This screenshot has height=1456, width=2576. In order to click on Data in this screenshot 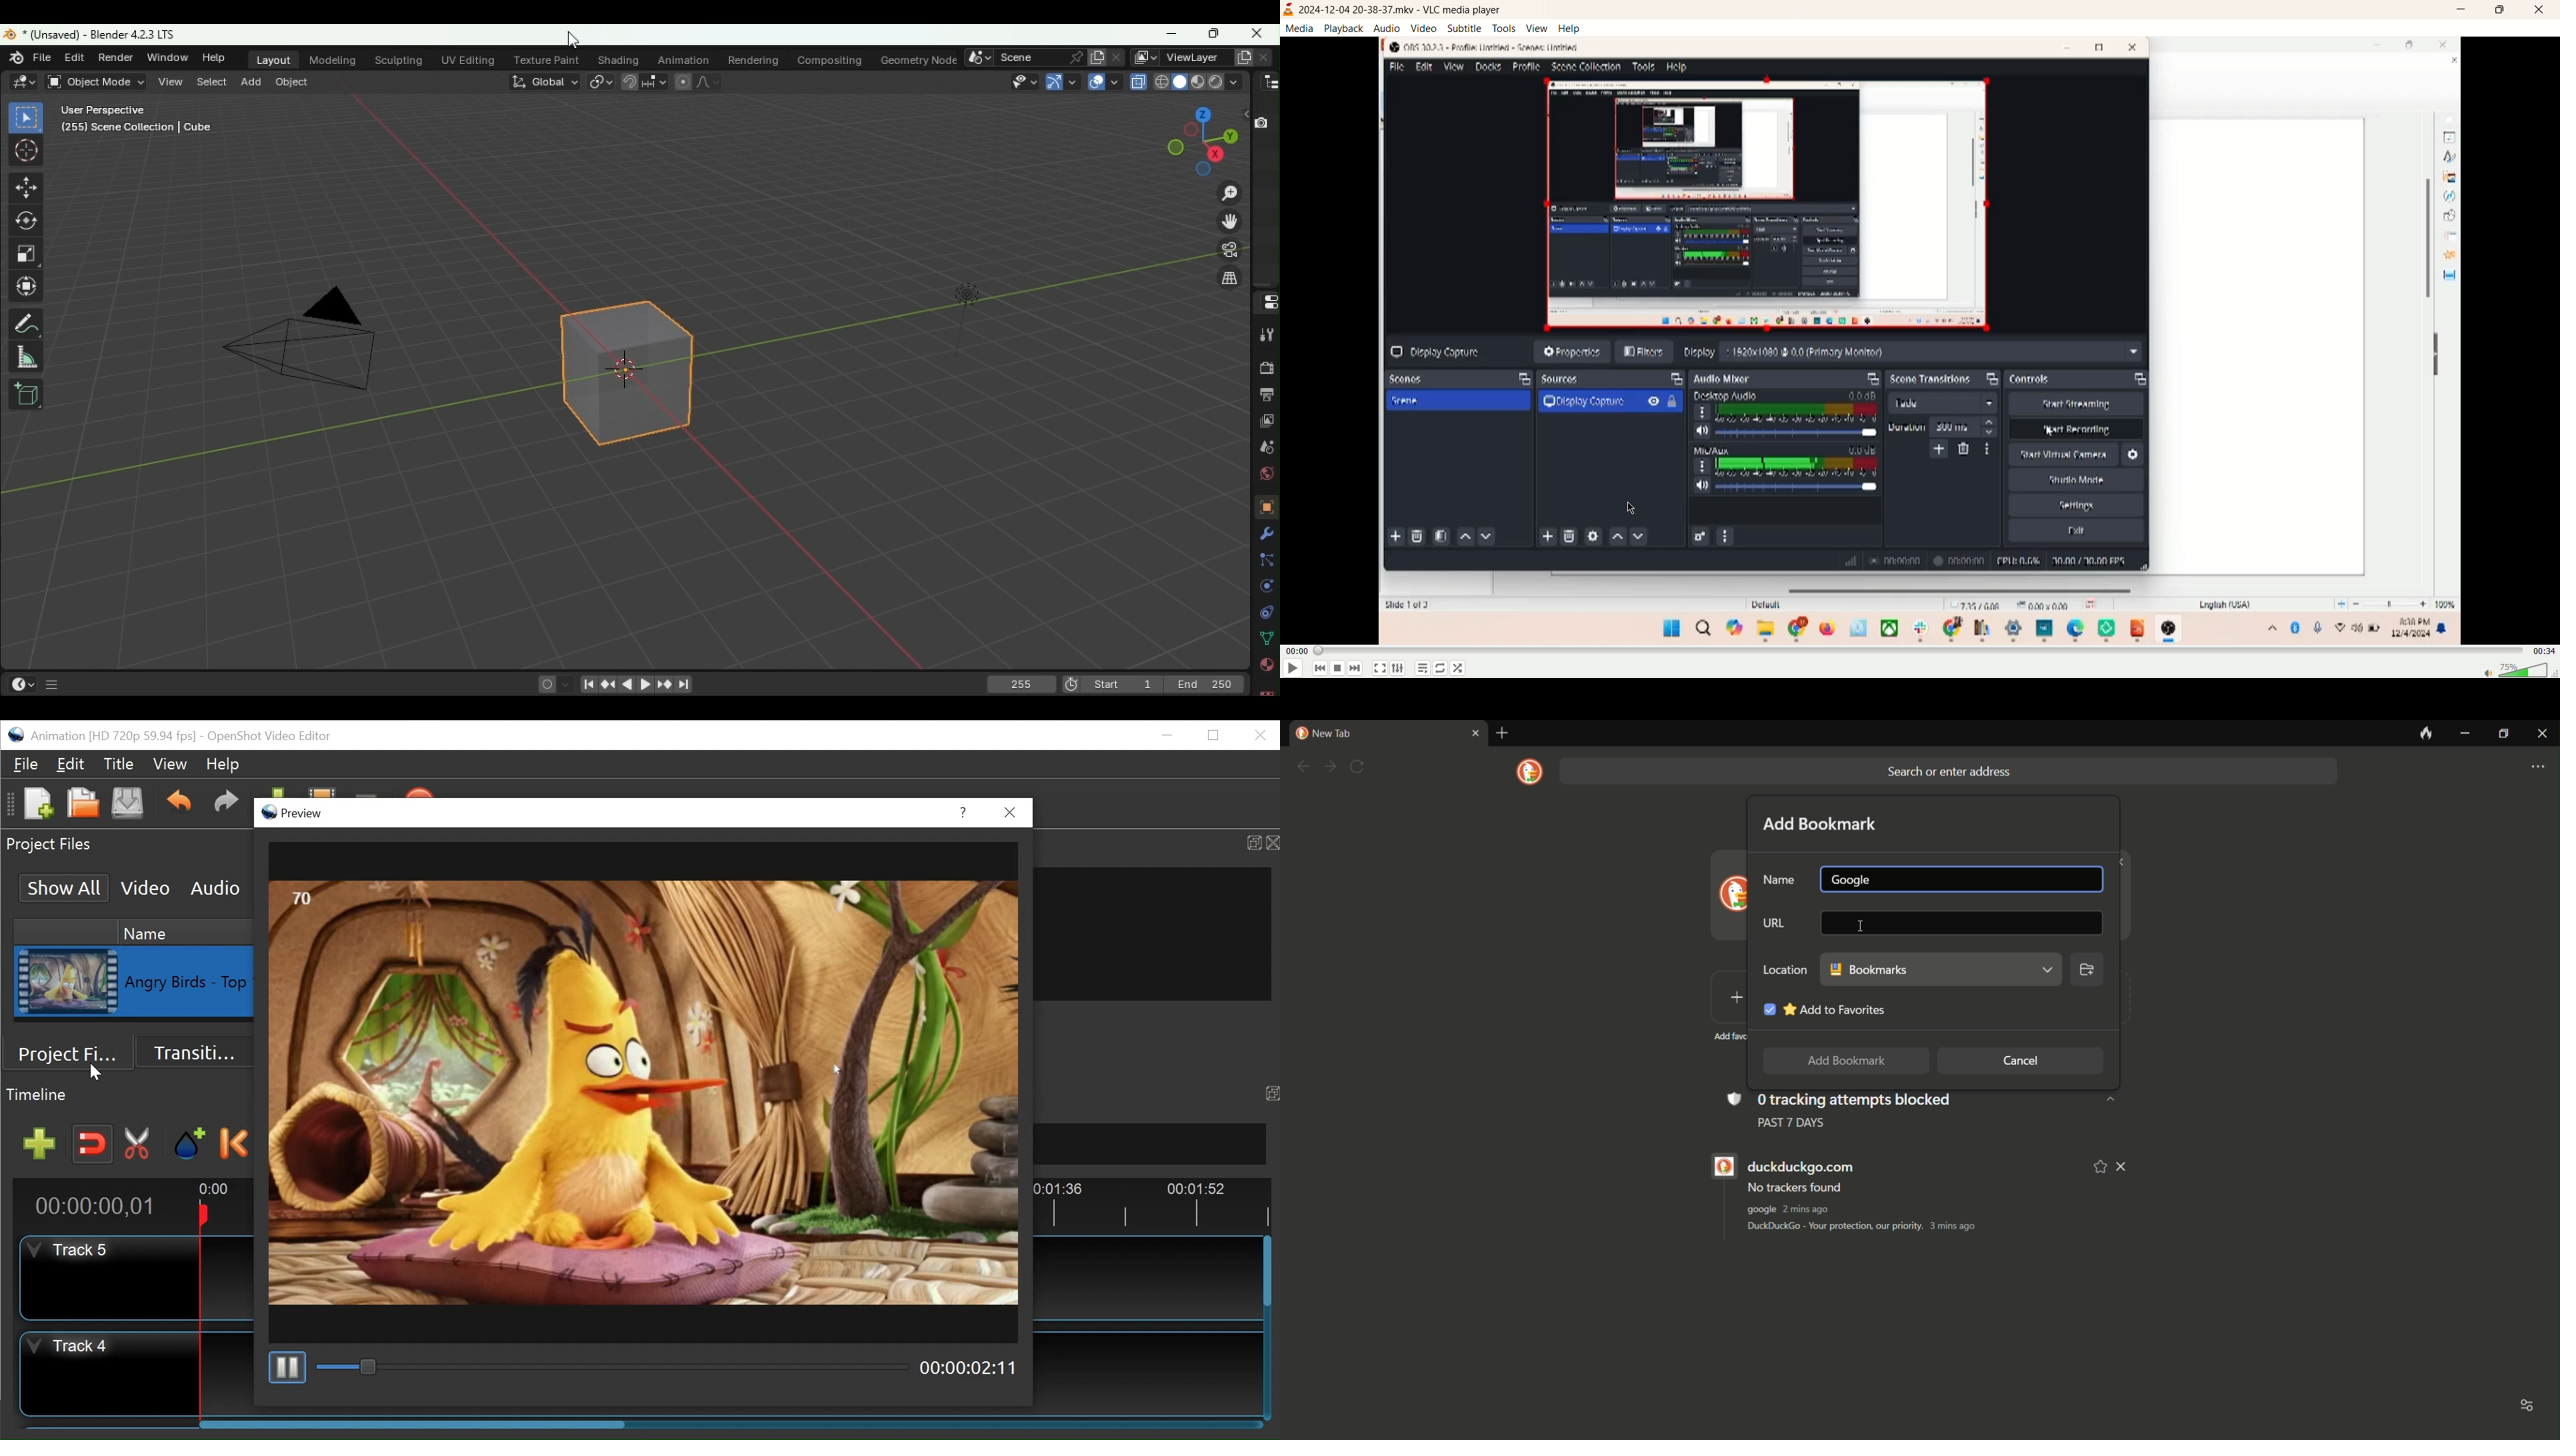, I will do `click(1268, 637)`.